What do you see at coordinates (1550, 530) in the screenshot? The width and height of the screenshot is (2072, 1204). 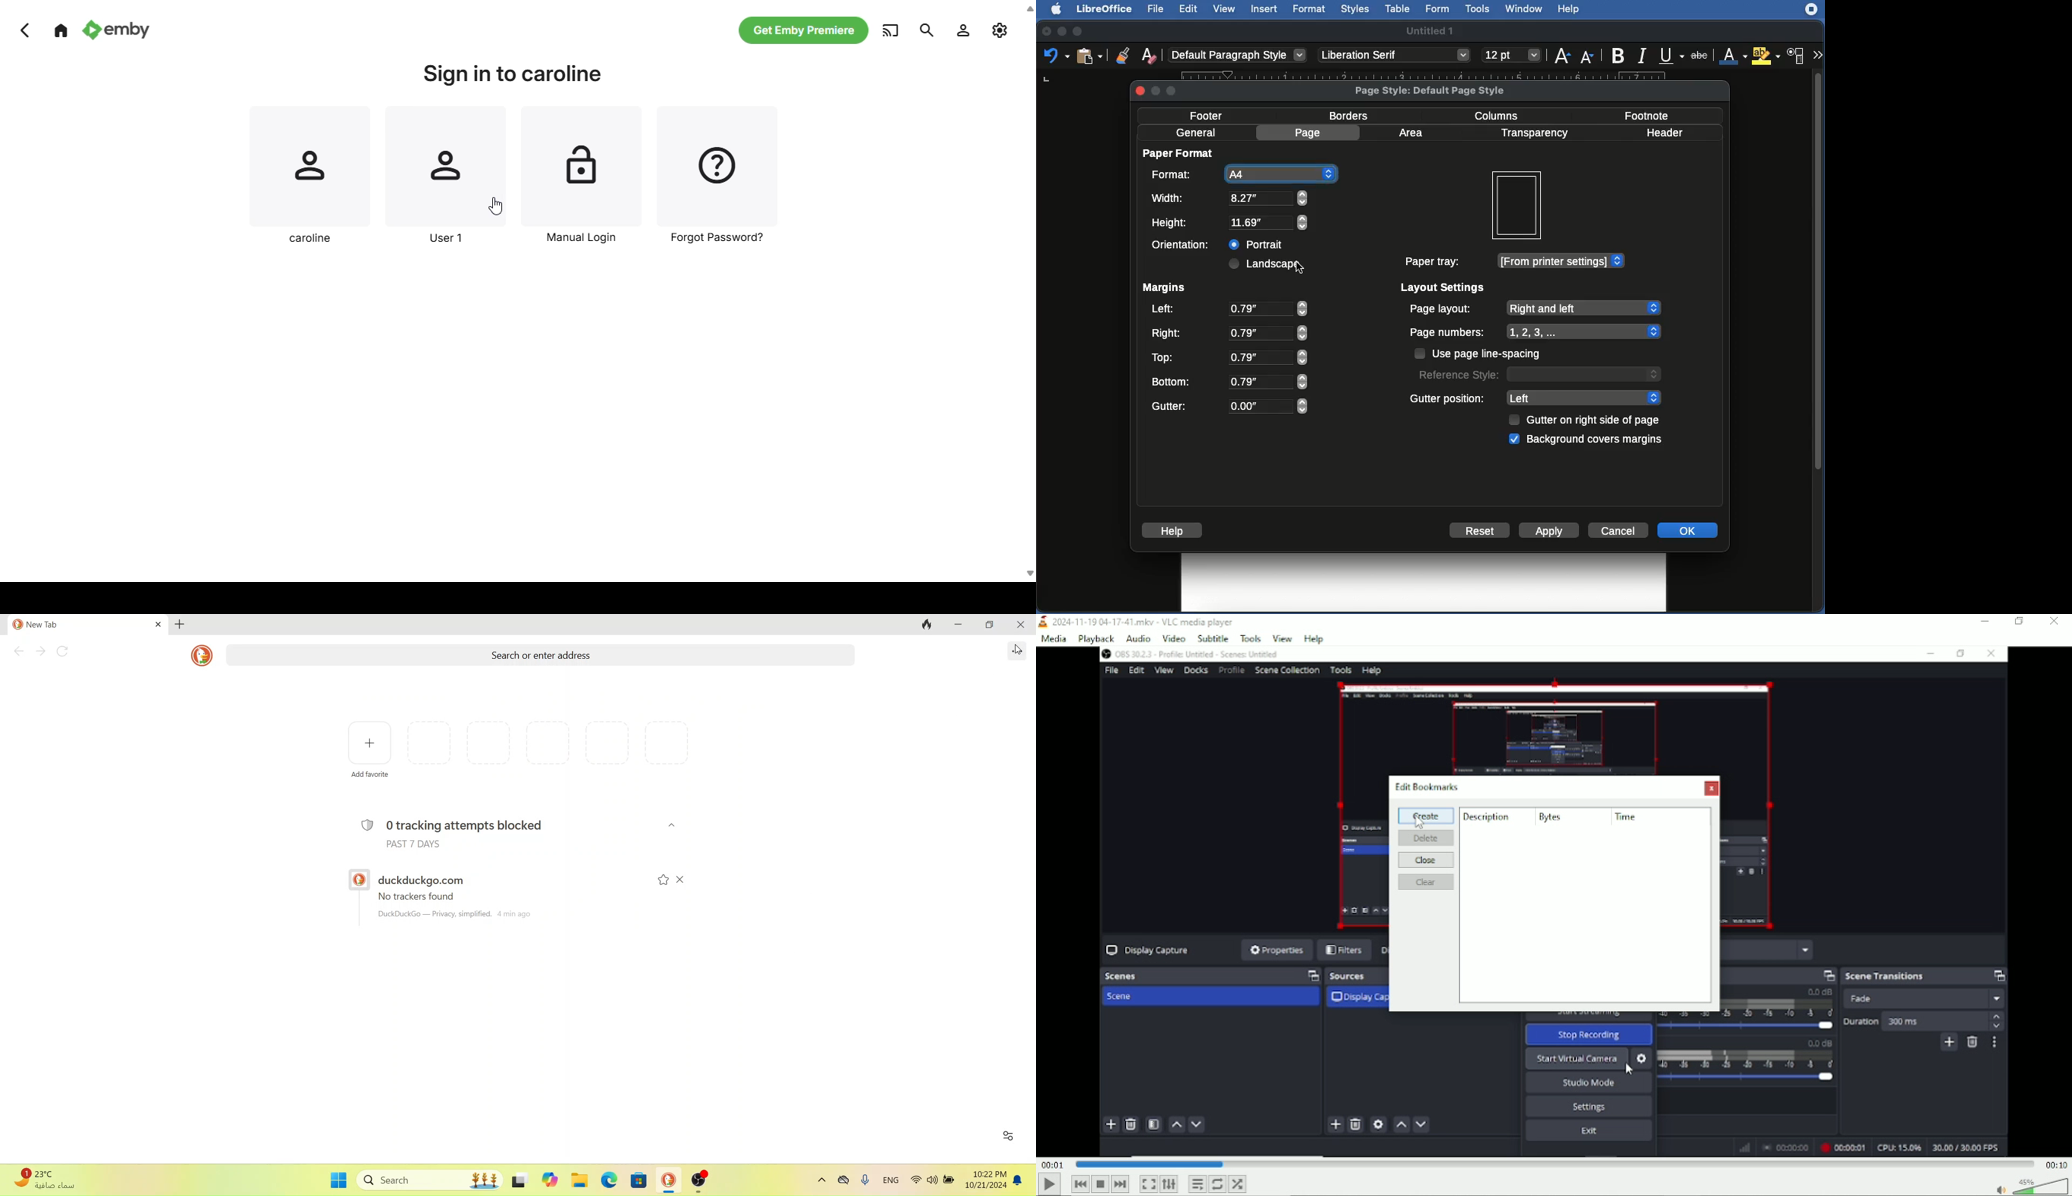 I see `Apply` at bounding box center [1550, 530].